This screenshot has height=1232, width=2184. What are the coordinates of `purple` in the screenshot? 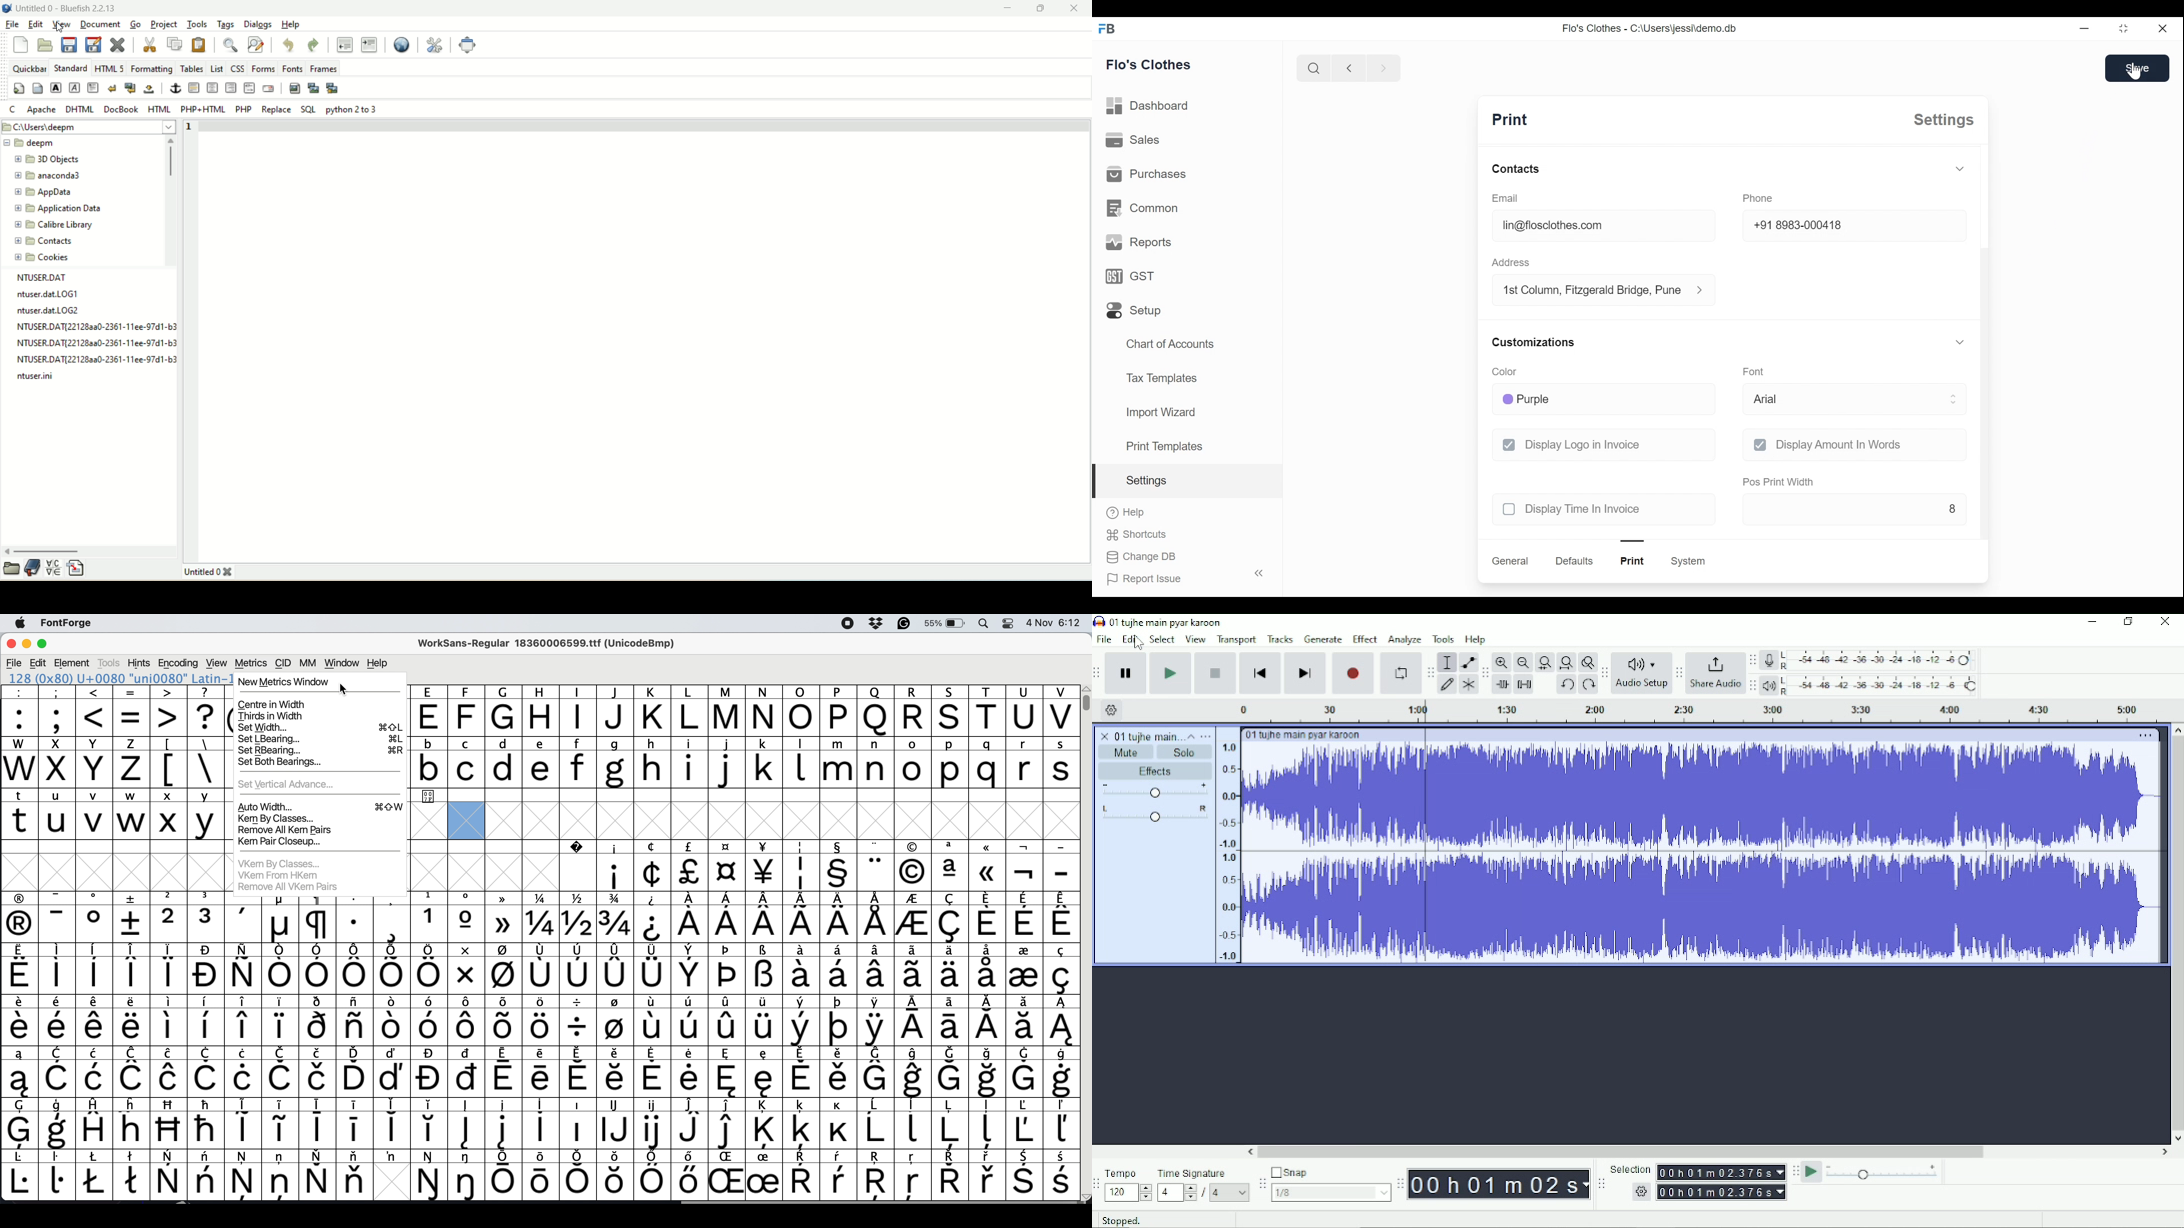 It's located at (1606, 400).